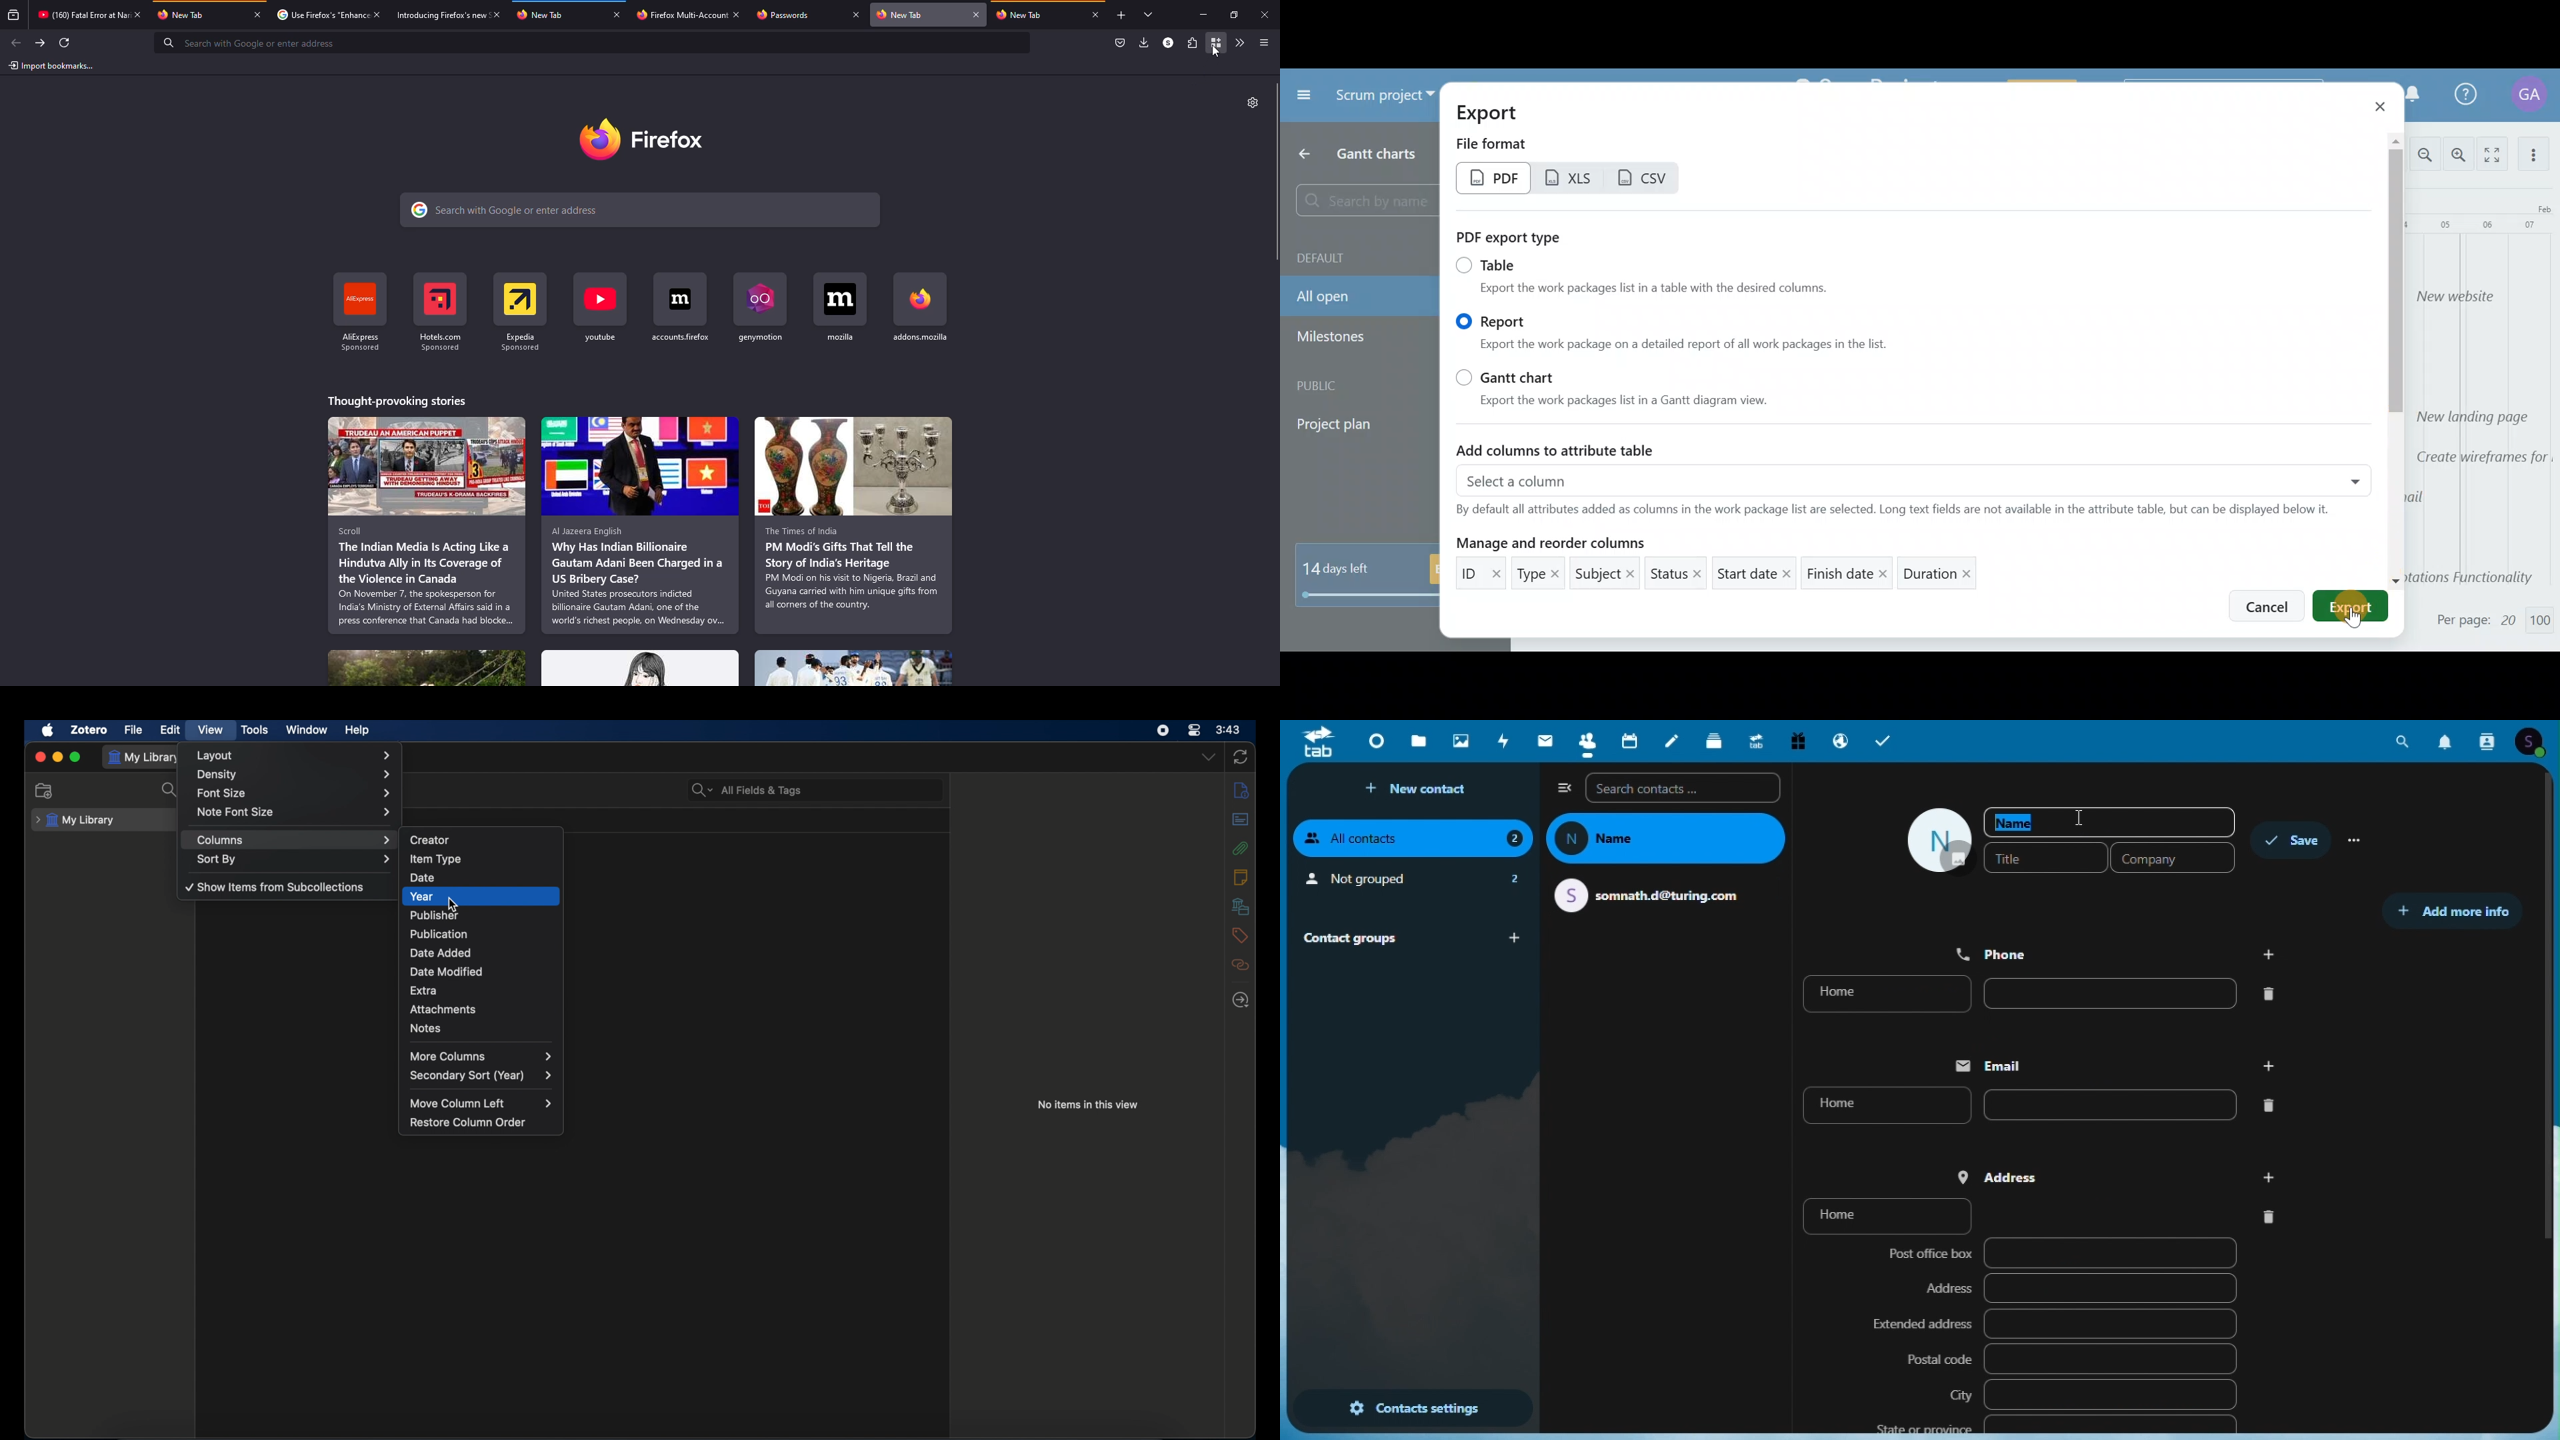  I want to click on tab, so click(679, 15).